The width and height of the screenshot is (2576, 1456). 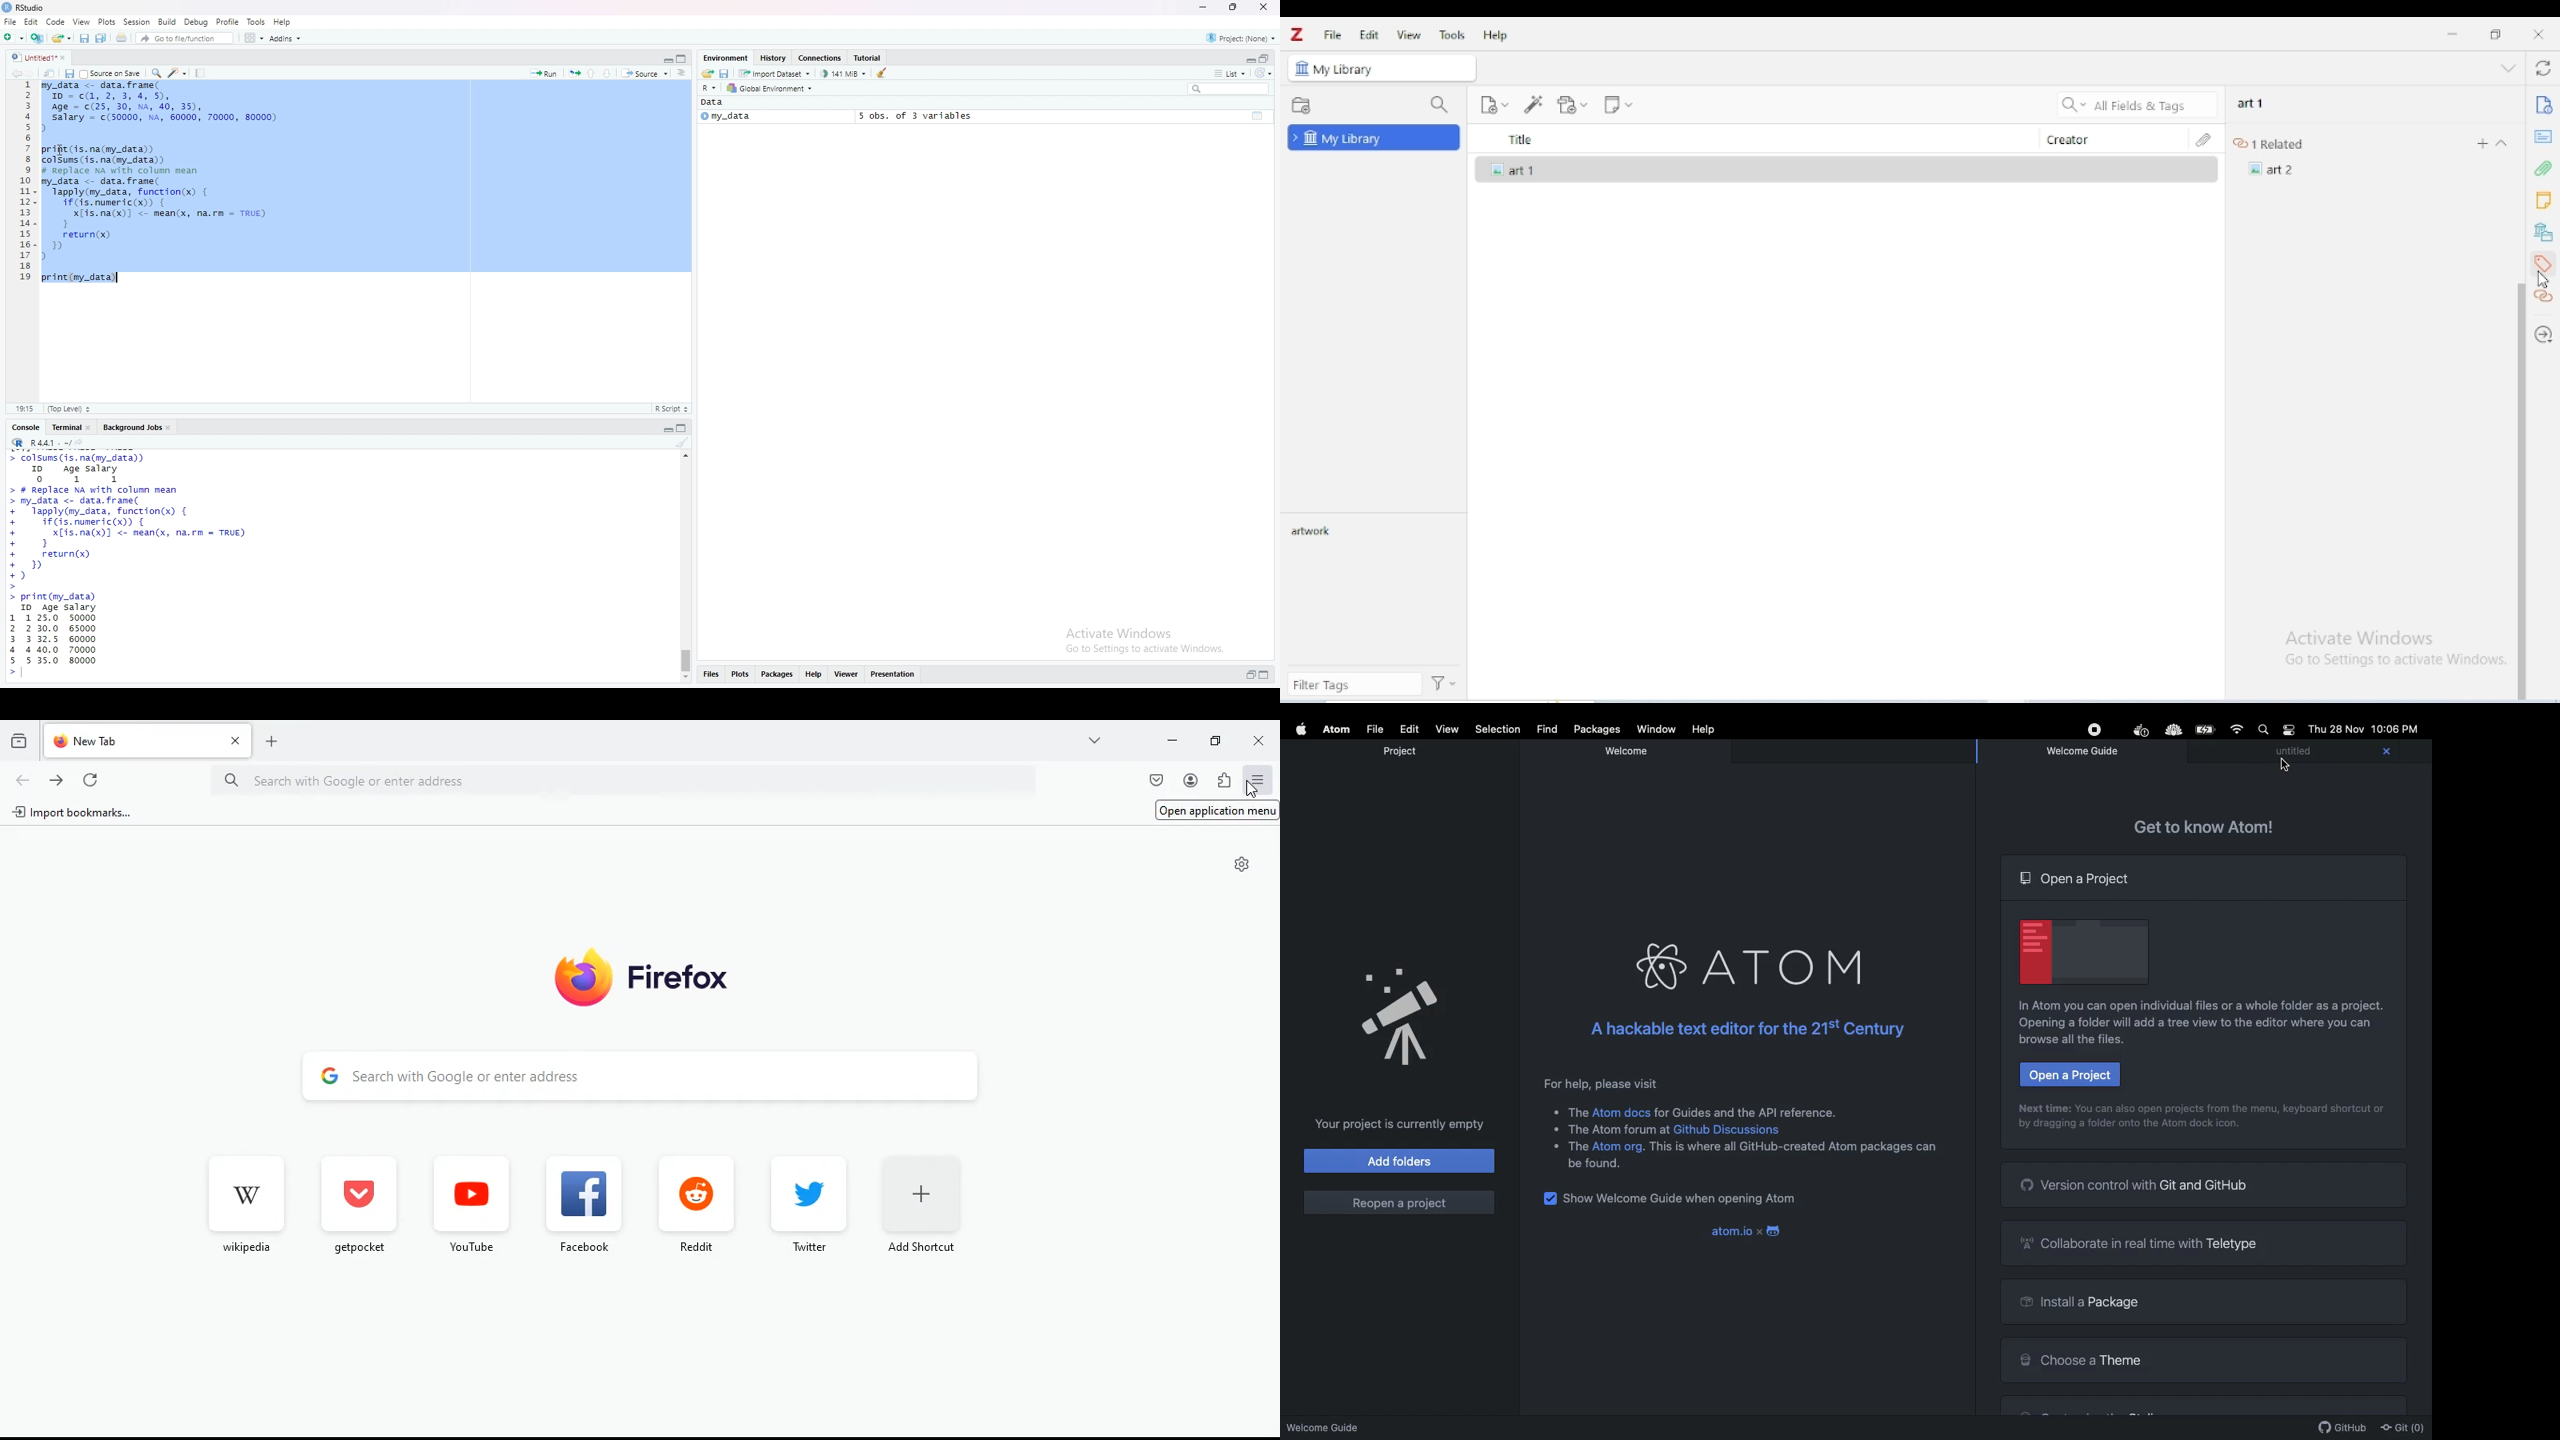 What do you see at coordinates (2272, 144) in the screenshot?
I see `1 related` at bounding box center [2272, 144].